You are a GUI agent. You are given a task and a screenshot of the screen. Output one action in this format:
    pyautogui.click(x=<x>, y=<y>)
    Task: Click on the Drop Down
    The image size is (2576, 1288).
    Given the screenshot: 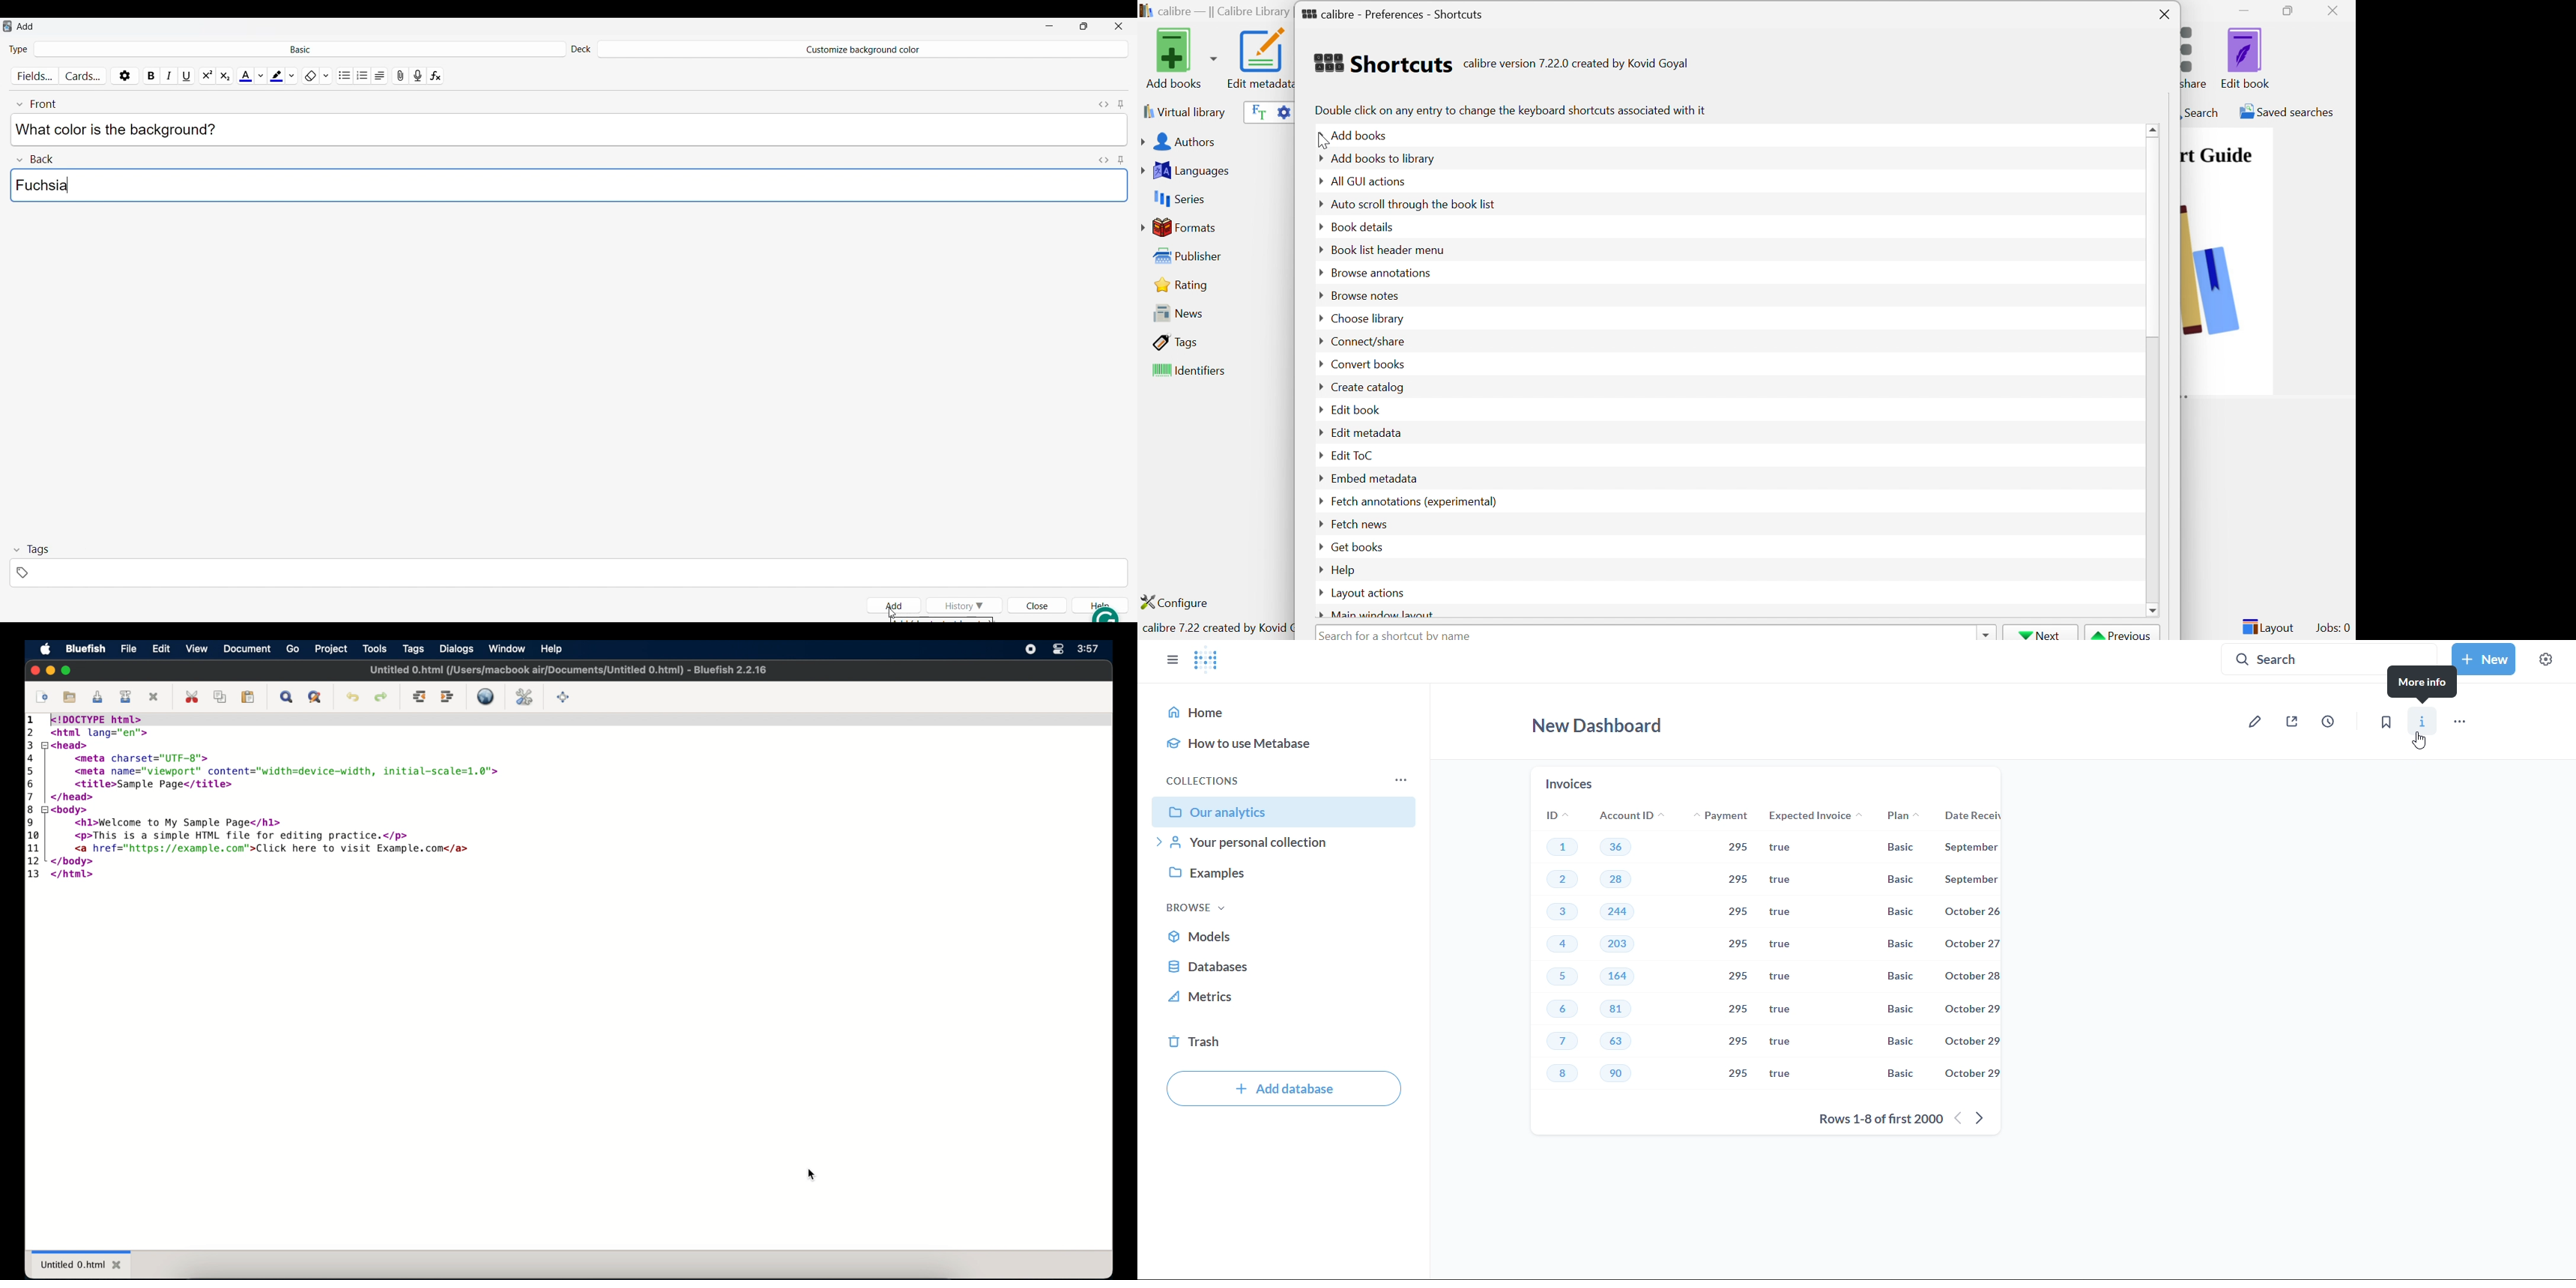 What is the action you would take?
    pyautogui.click(x=1317, y=182)
    